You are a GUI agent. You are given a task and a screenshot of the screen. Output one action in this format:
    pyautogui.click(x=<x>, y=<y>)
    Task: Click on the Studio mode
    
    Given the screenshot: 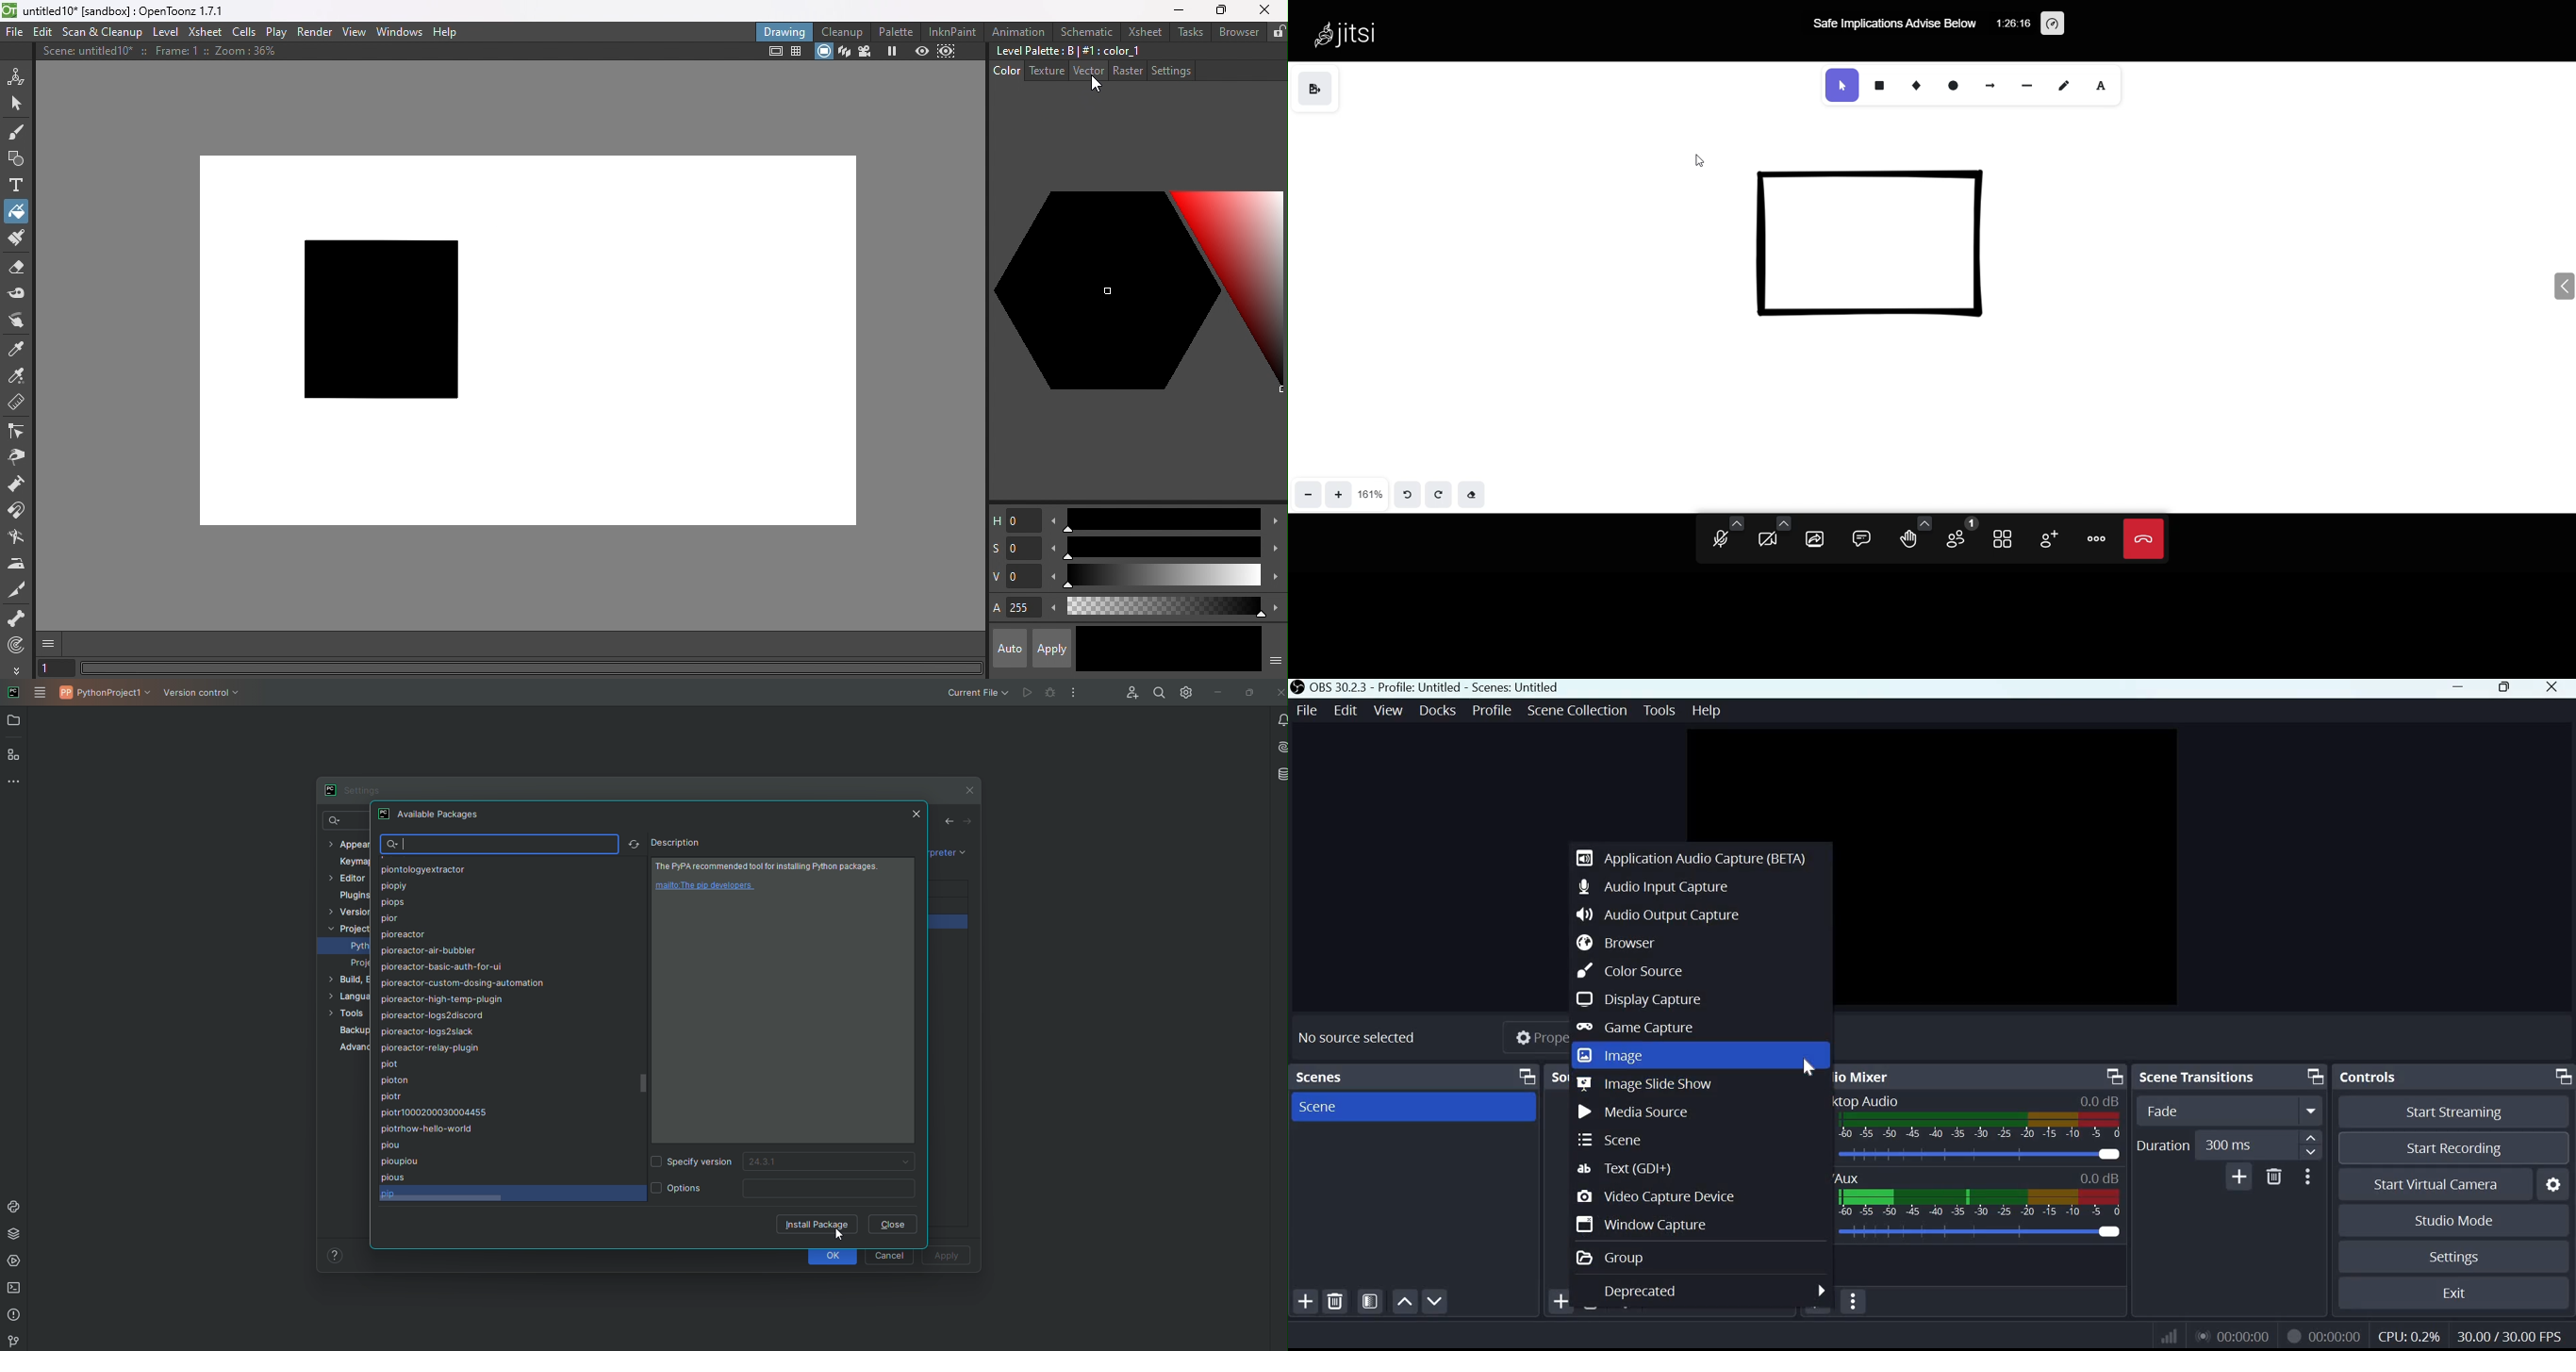 What is the action you would take?
    pyautogui.click(x=2455, y=1219)
    